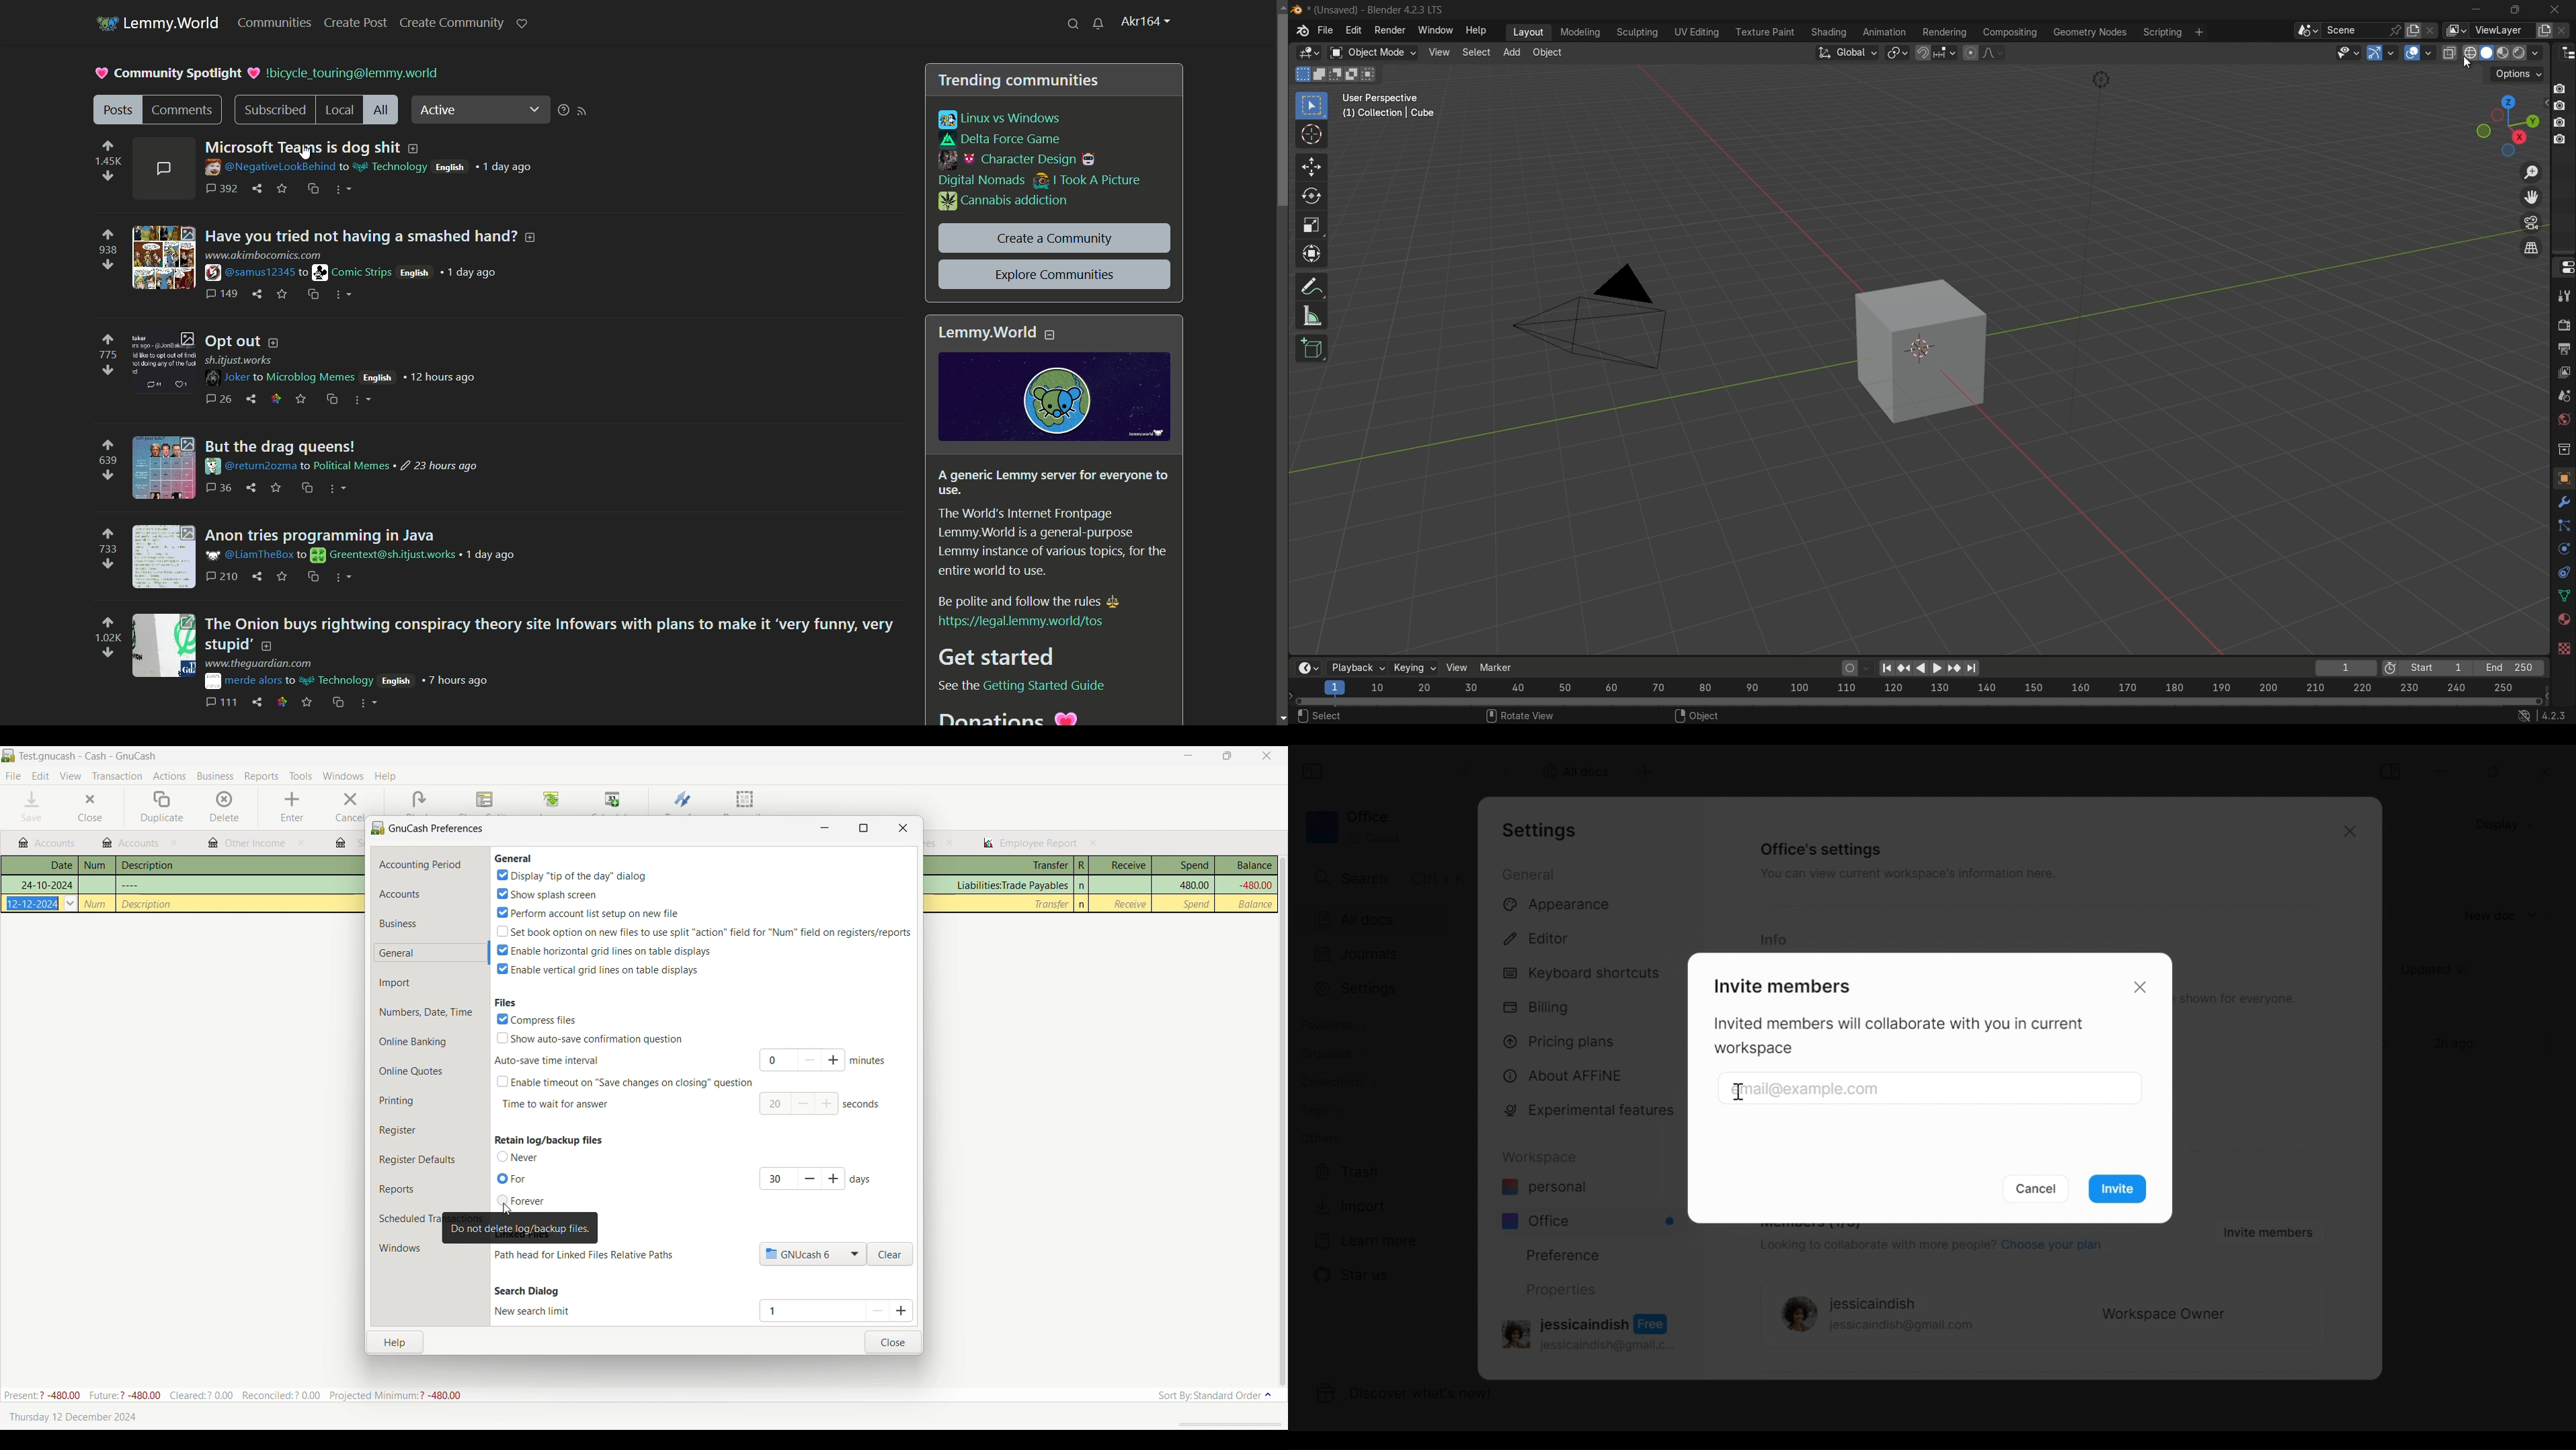 The height and width of the screenshot is (1456, 2576). Describe the element at coordinates (2504, 52) in the screenshot. I see `material preview mode` at that location.